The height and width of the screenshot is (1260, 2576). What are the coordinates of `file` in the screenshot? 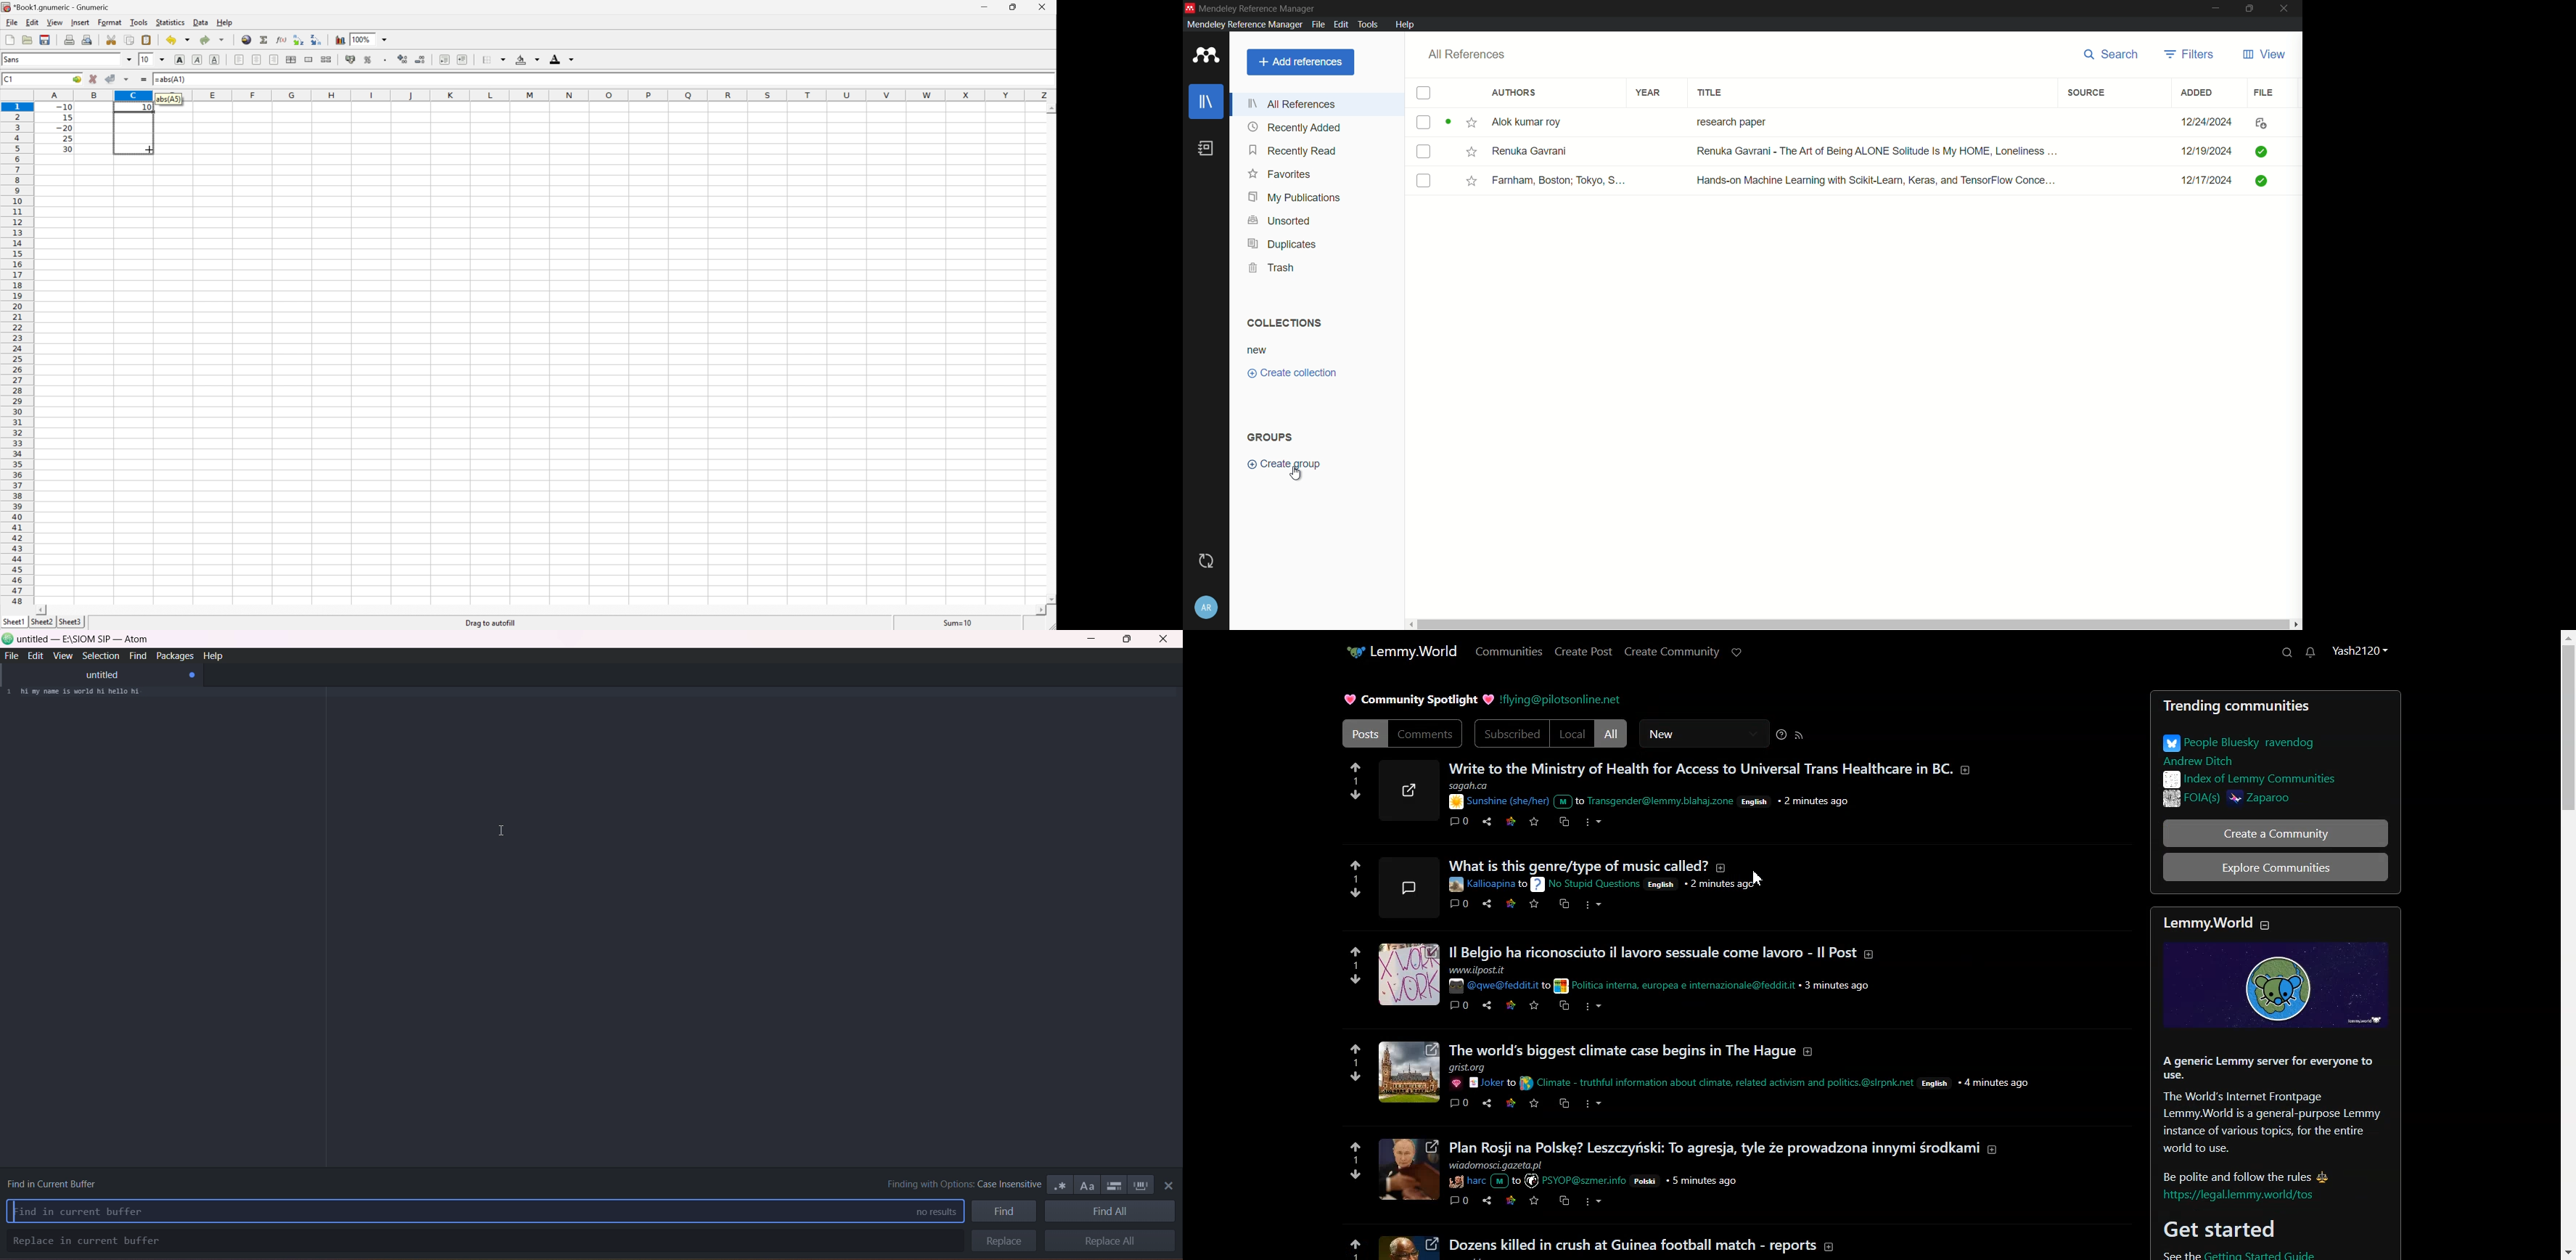 It's located at (2265, 92).